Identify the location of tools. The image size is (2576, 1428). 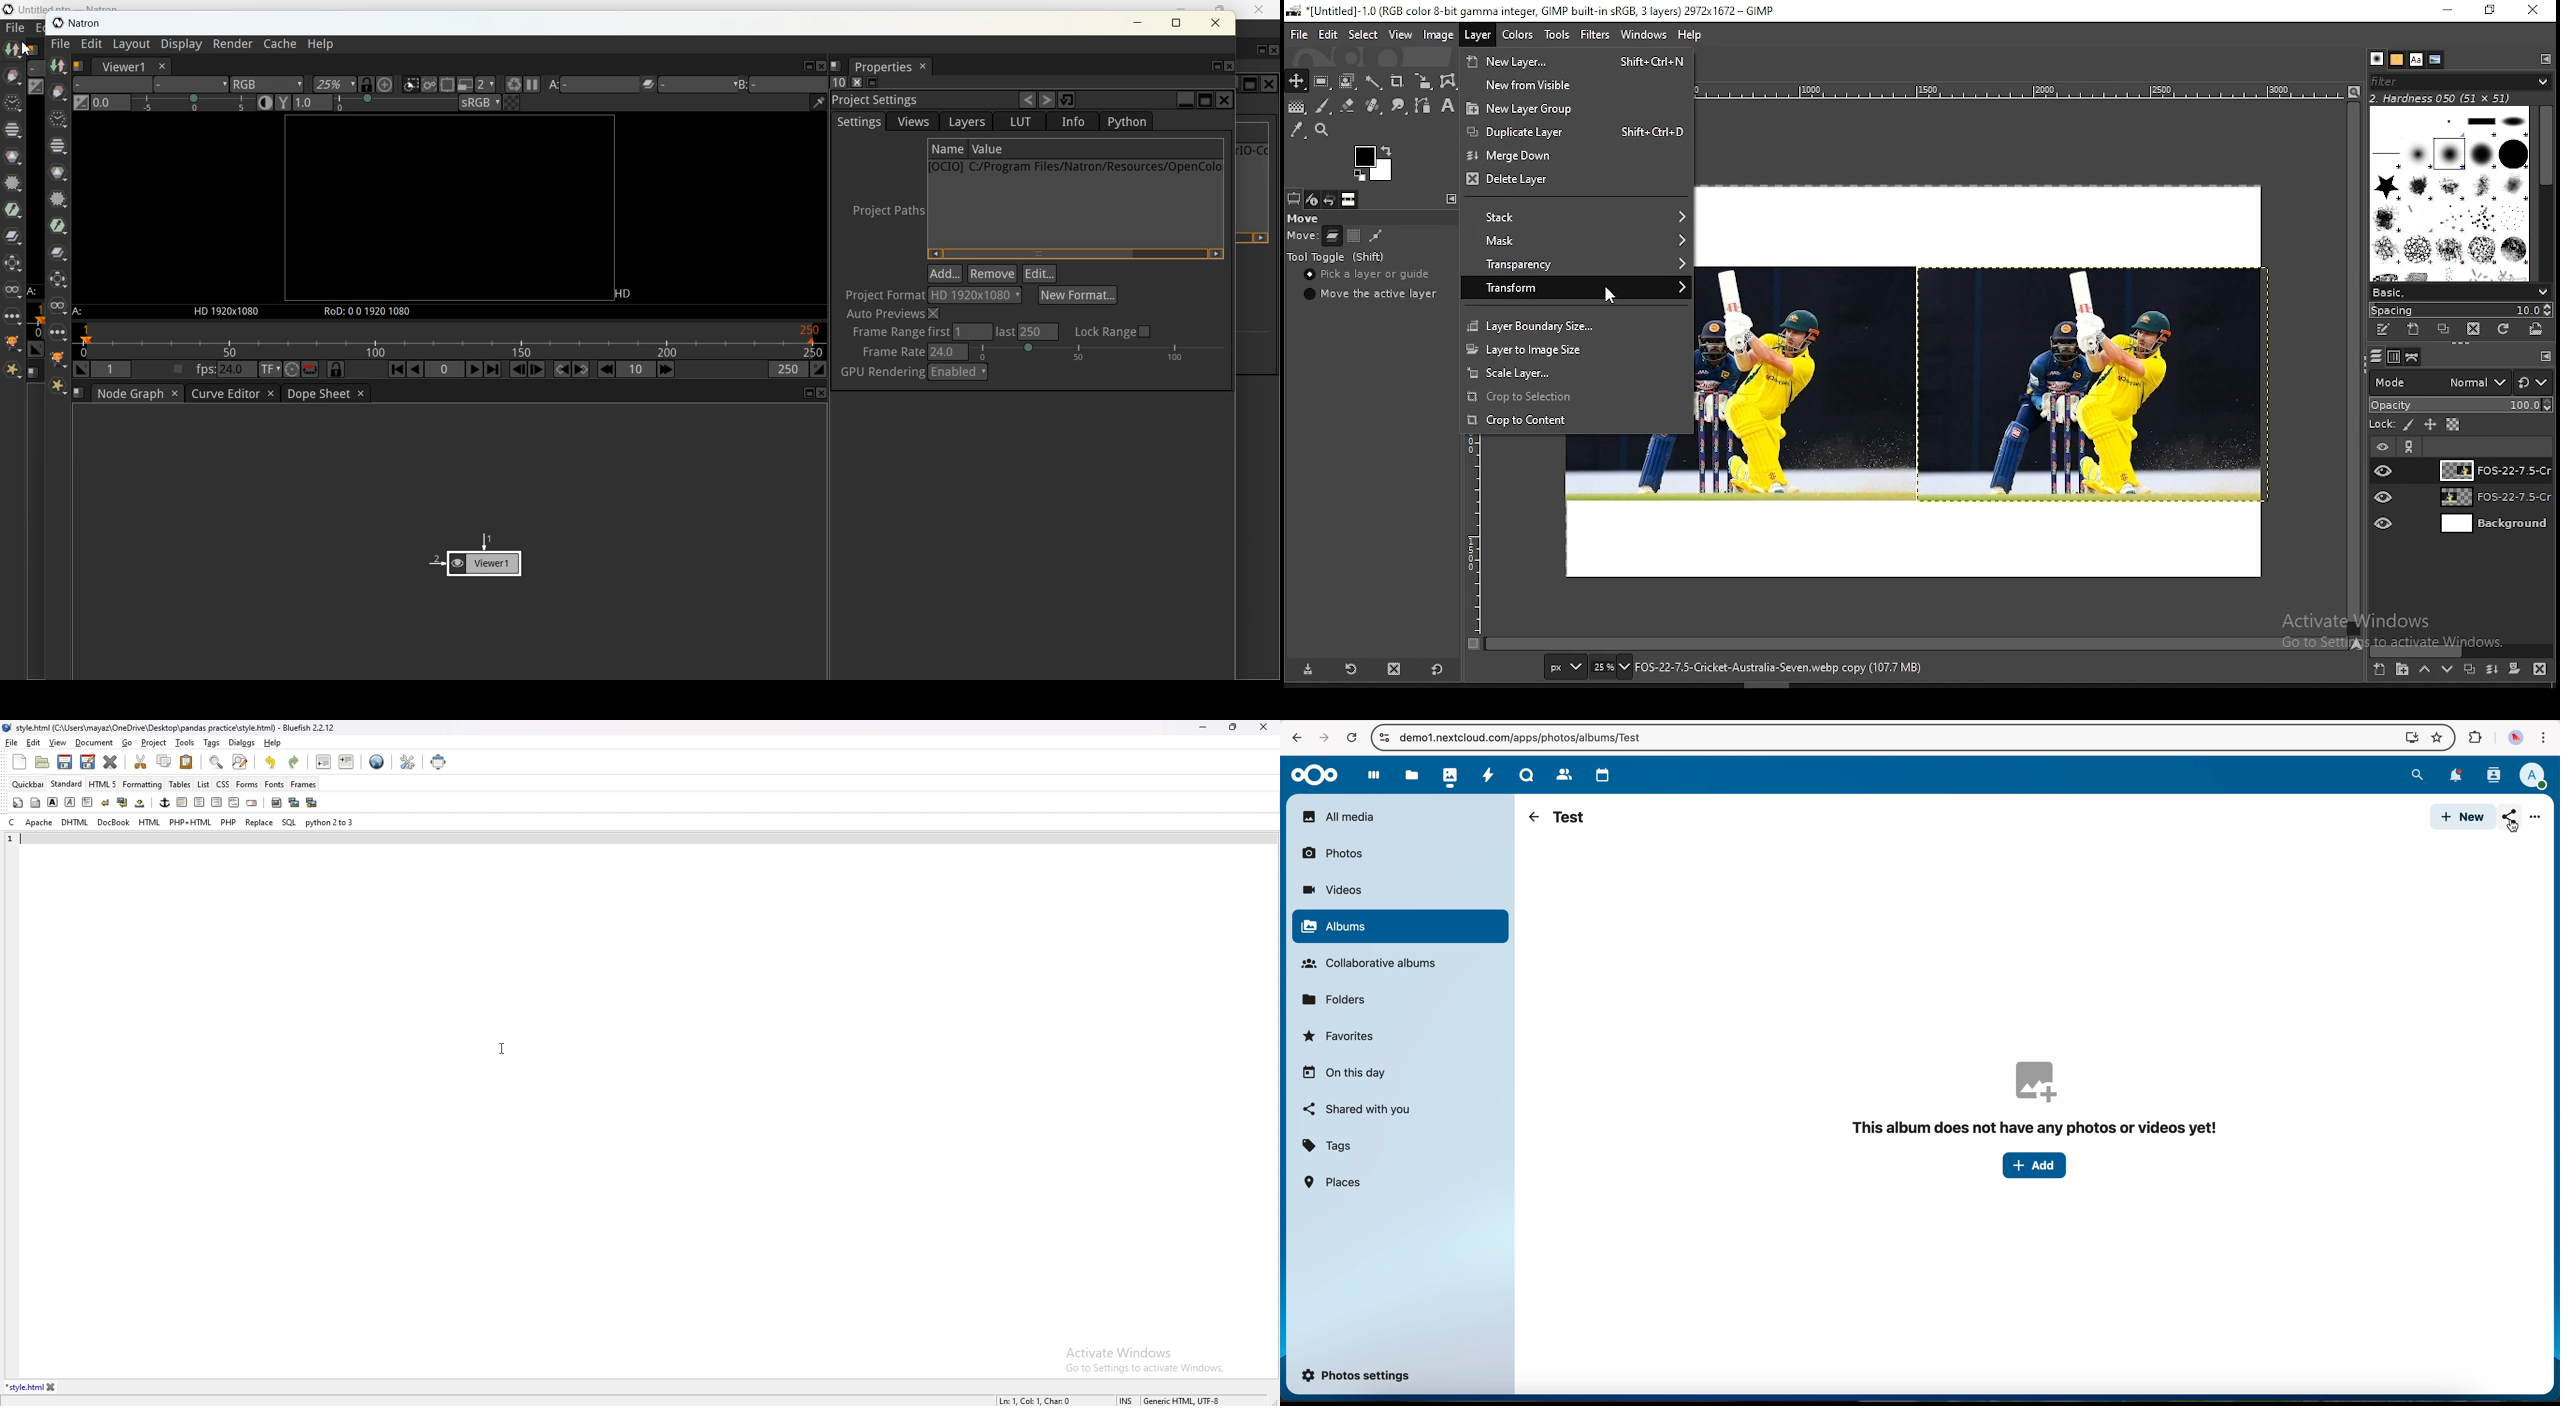
(185, 743).